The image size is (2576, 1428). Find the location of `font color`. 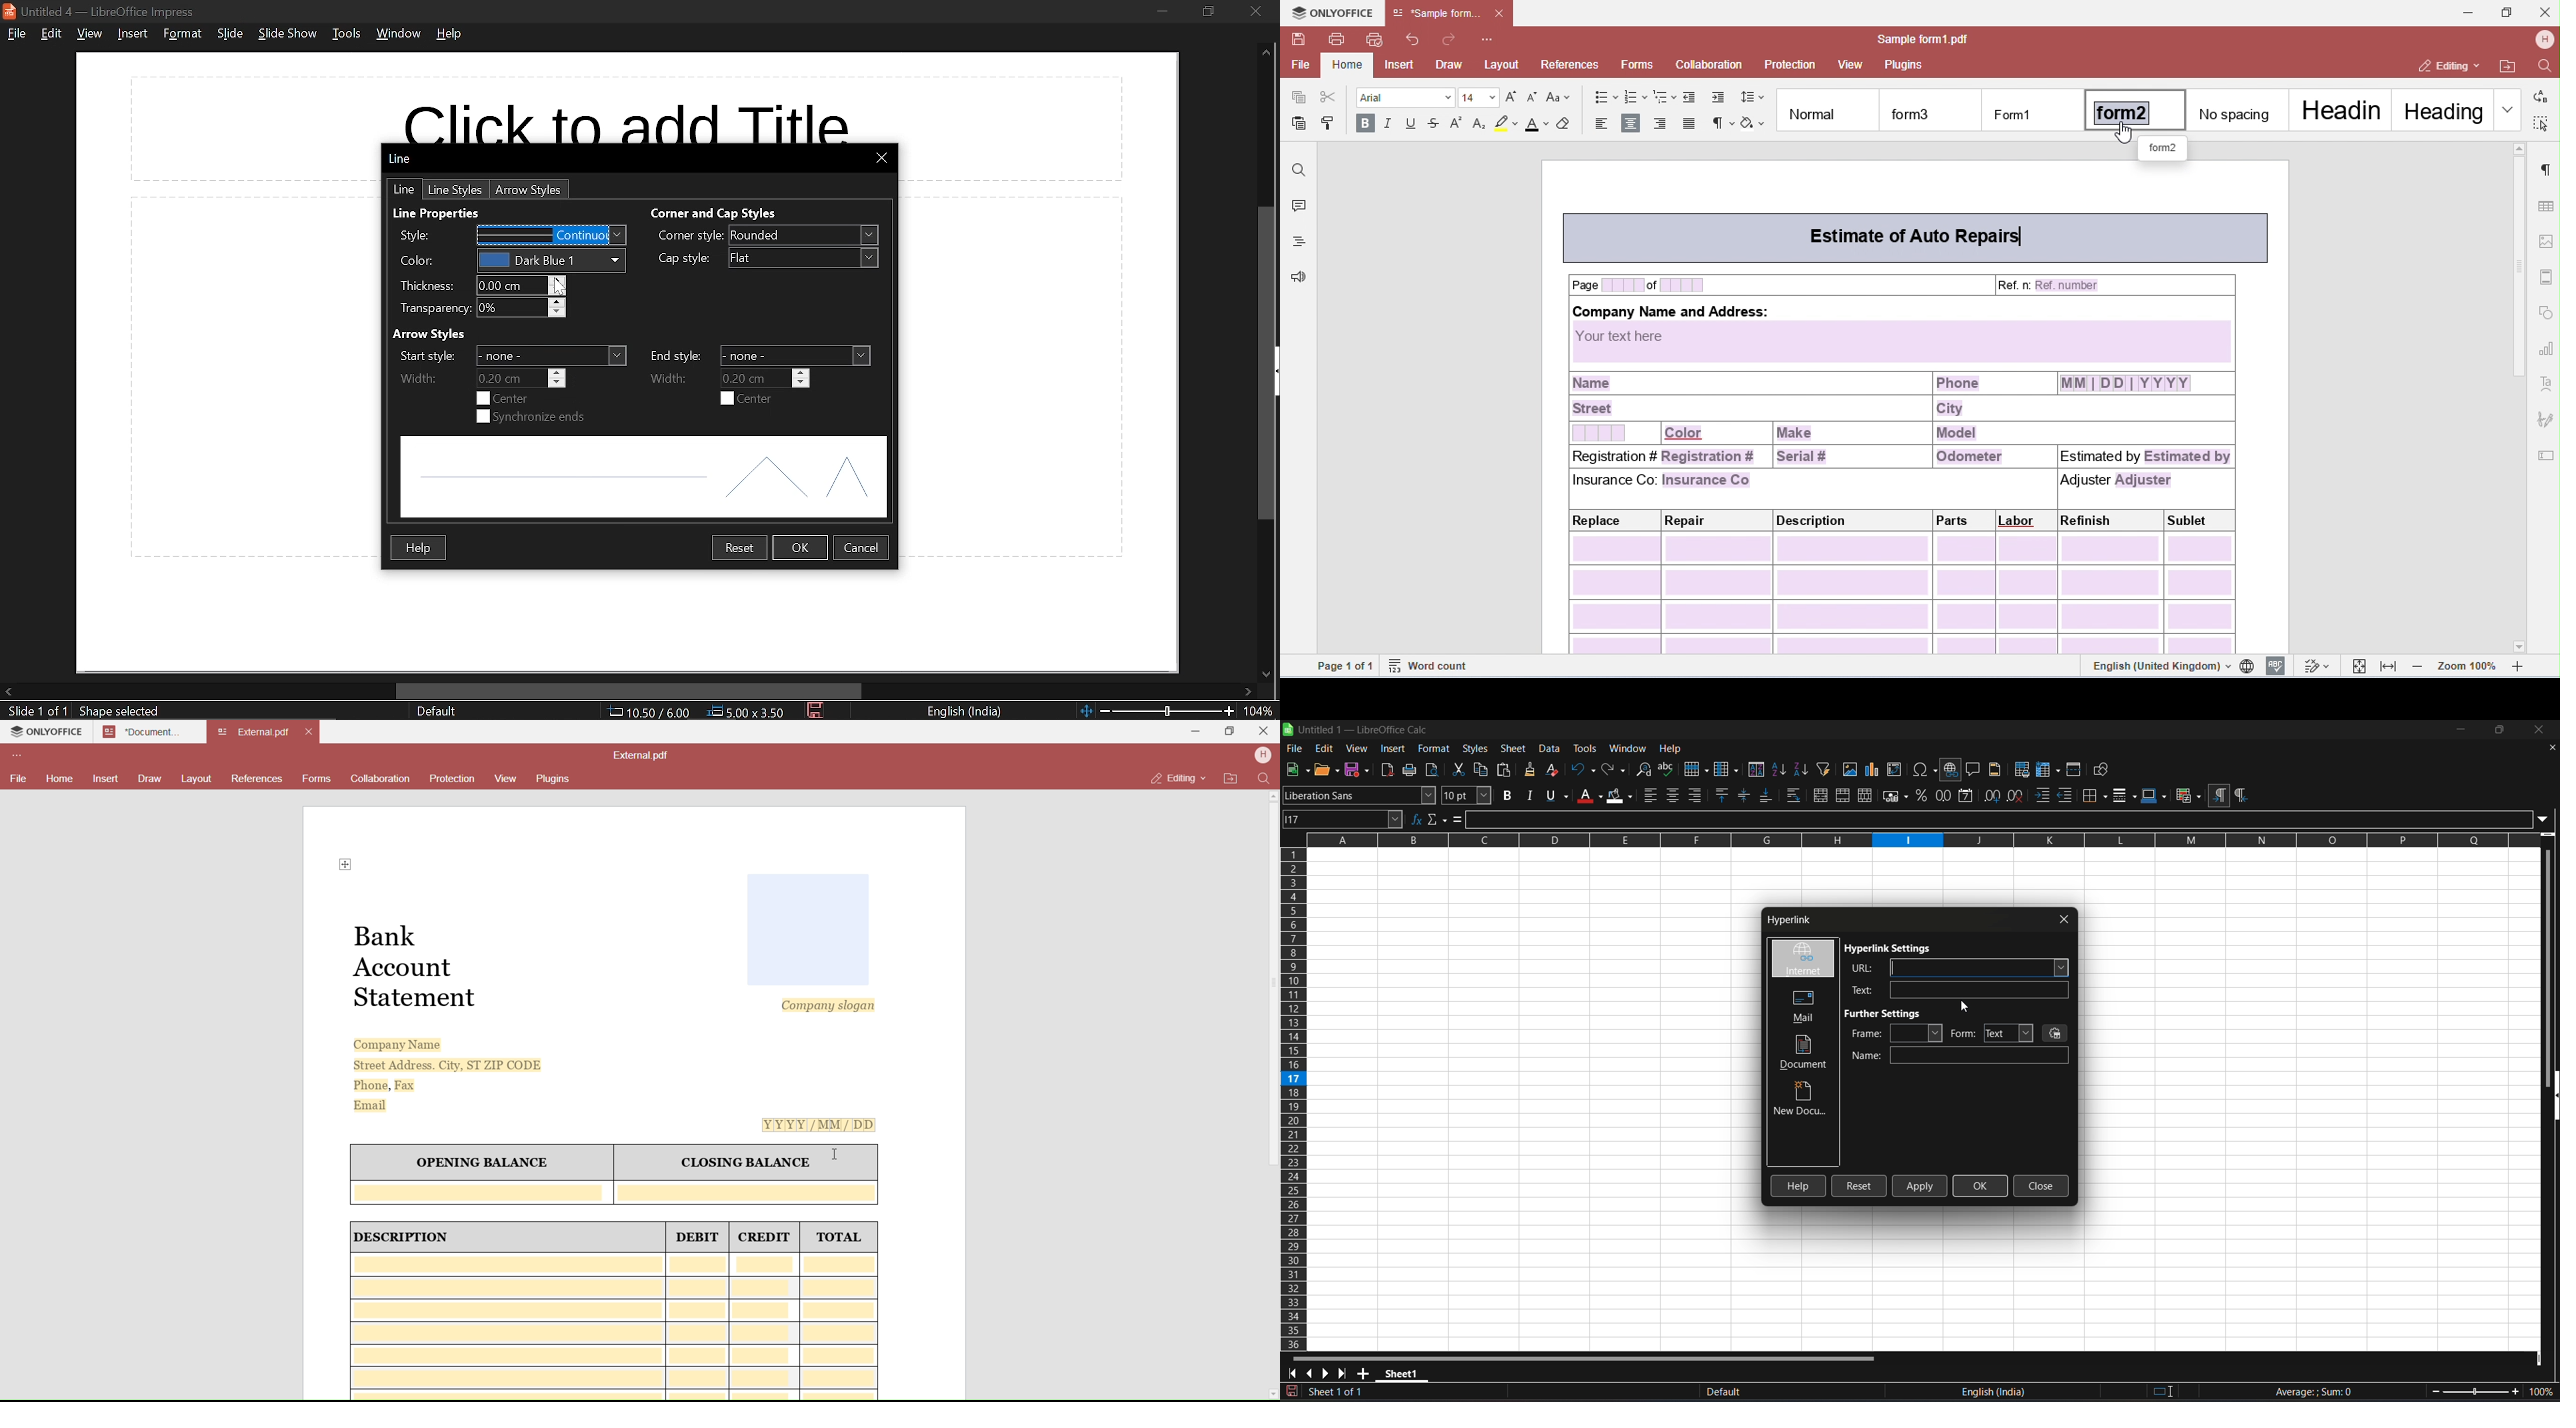

font color is located at coordinates (1589, 795).